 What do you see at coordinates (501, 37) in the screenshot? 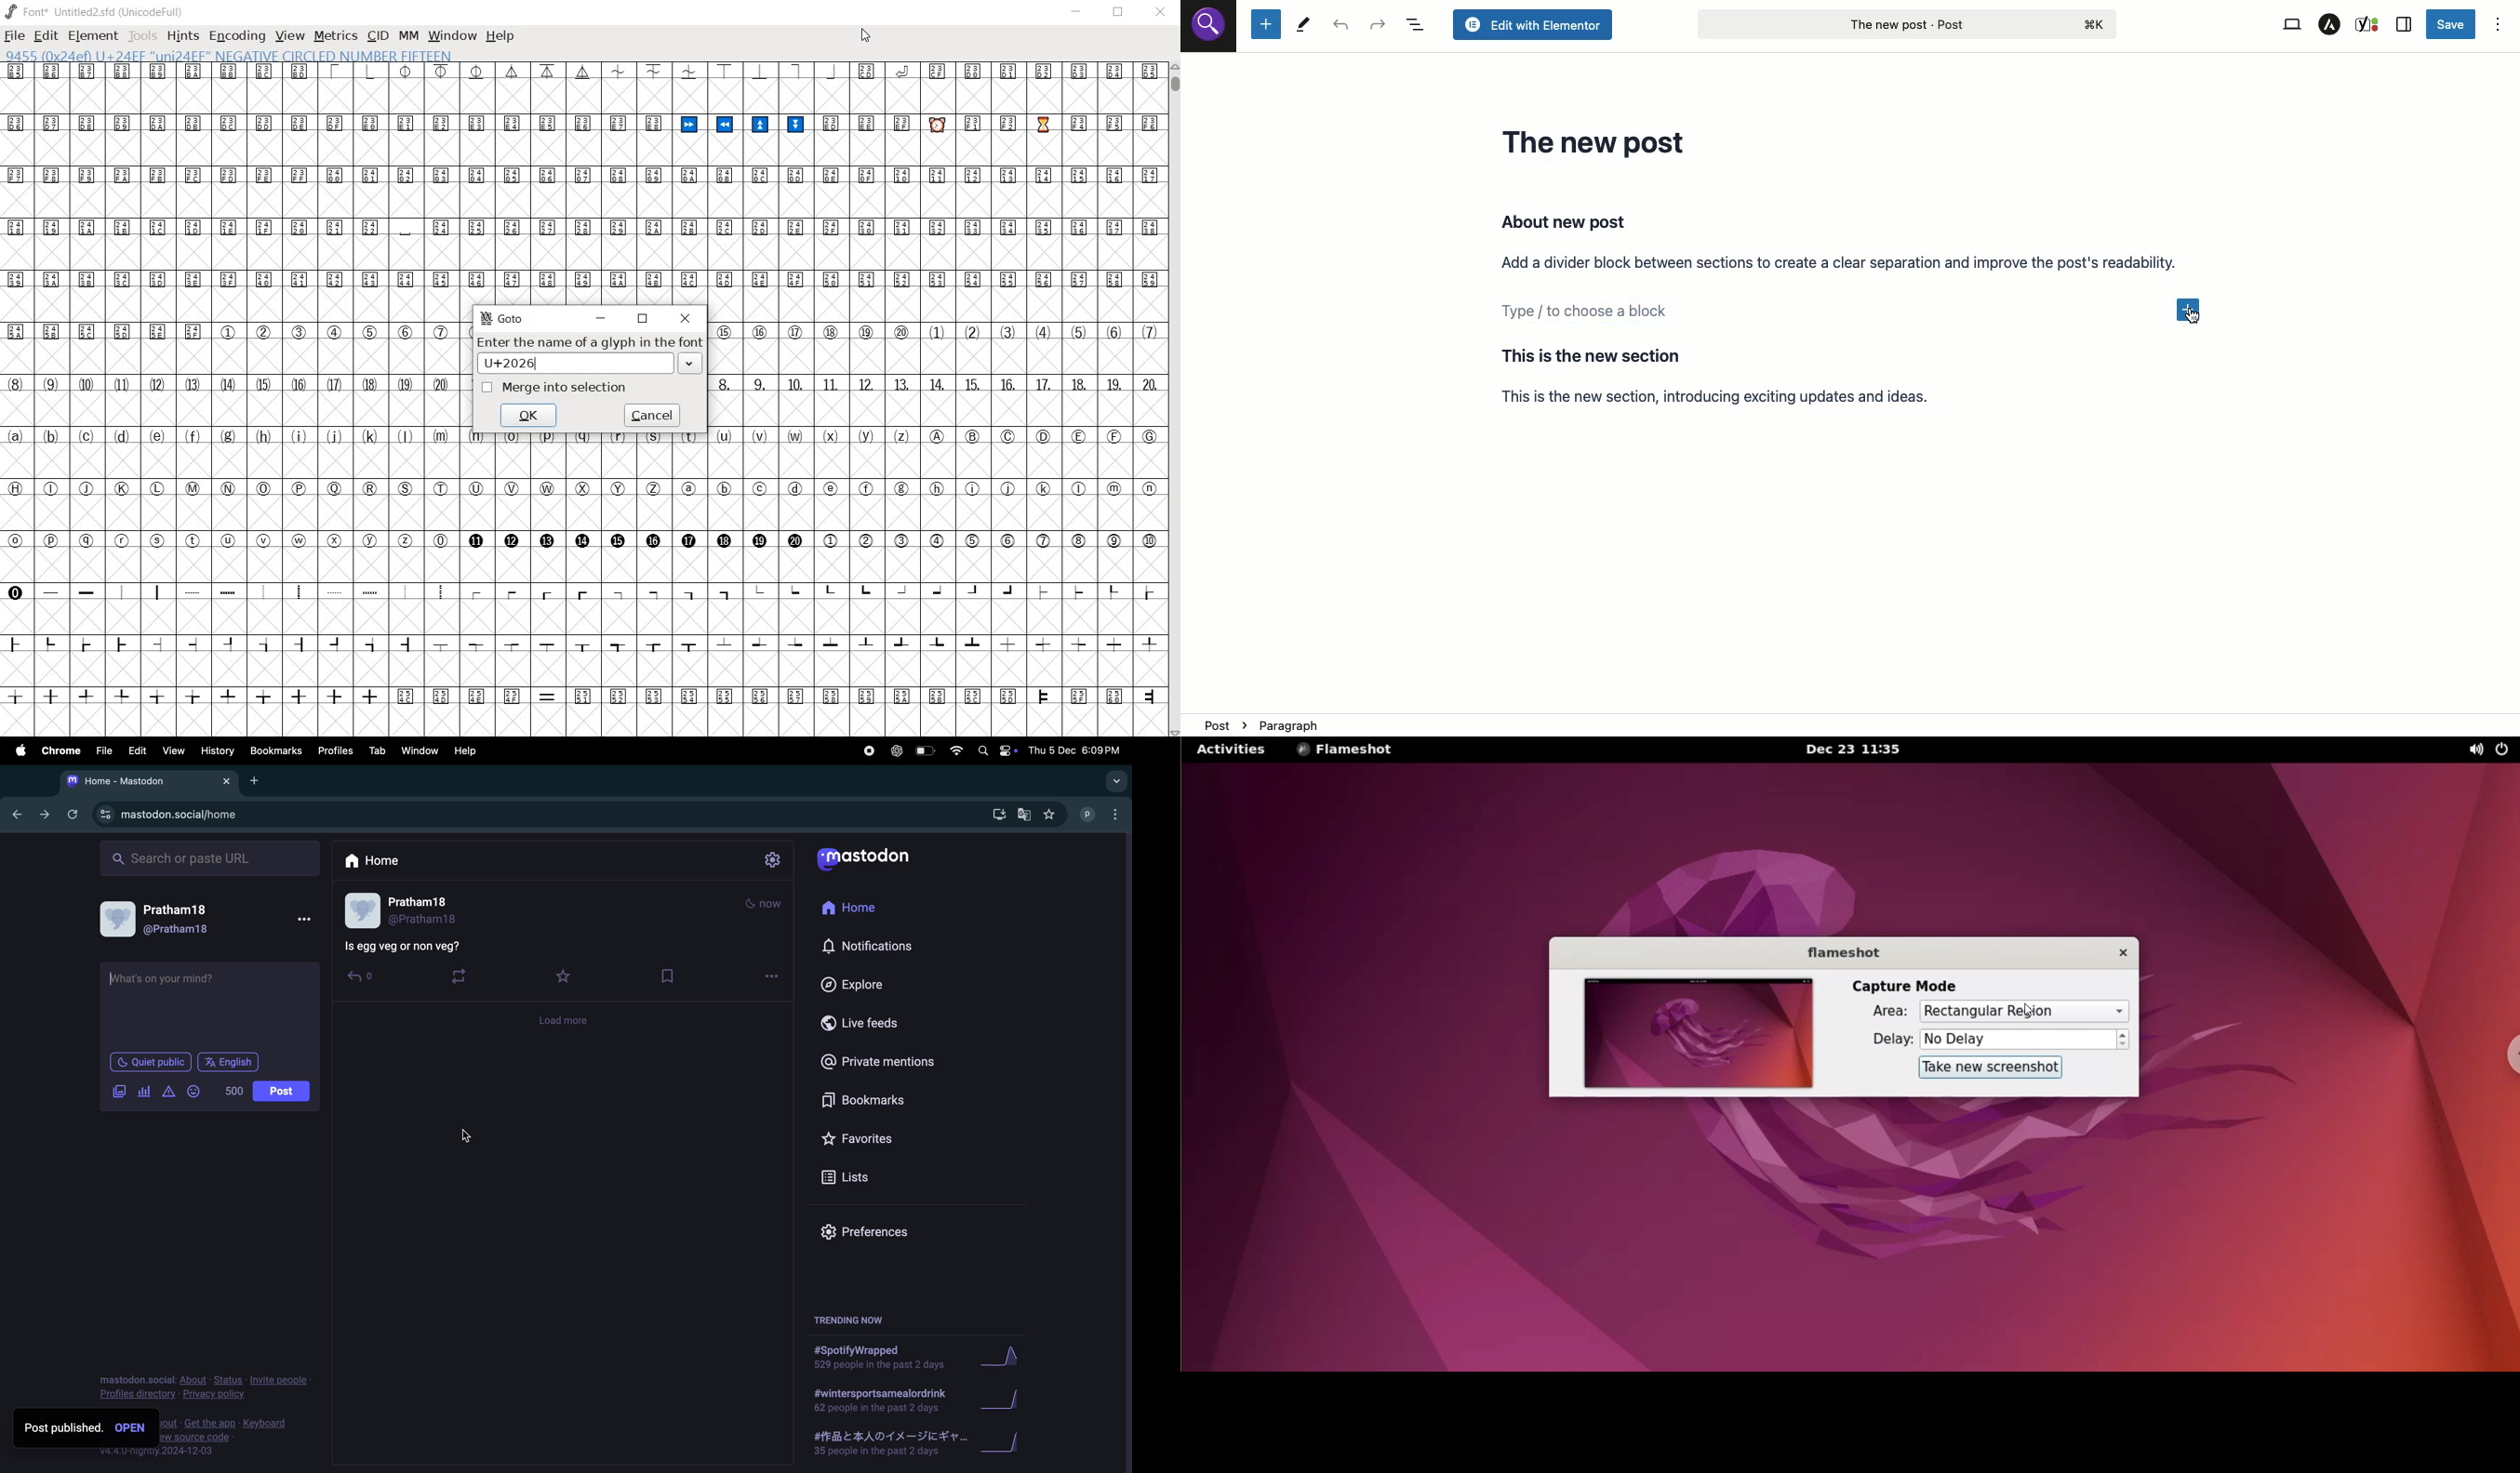
I see `HELP` at bounding box center [501, 37].